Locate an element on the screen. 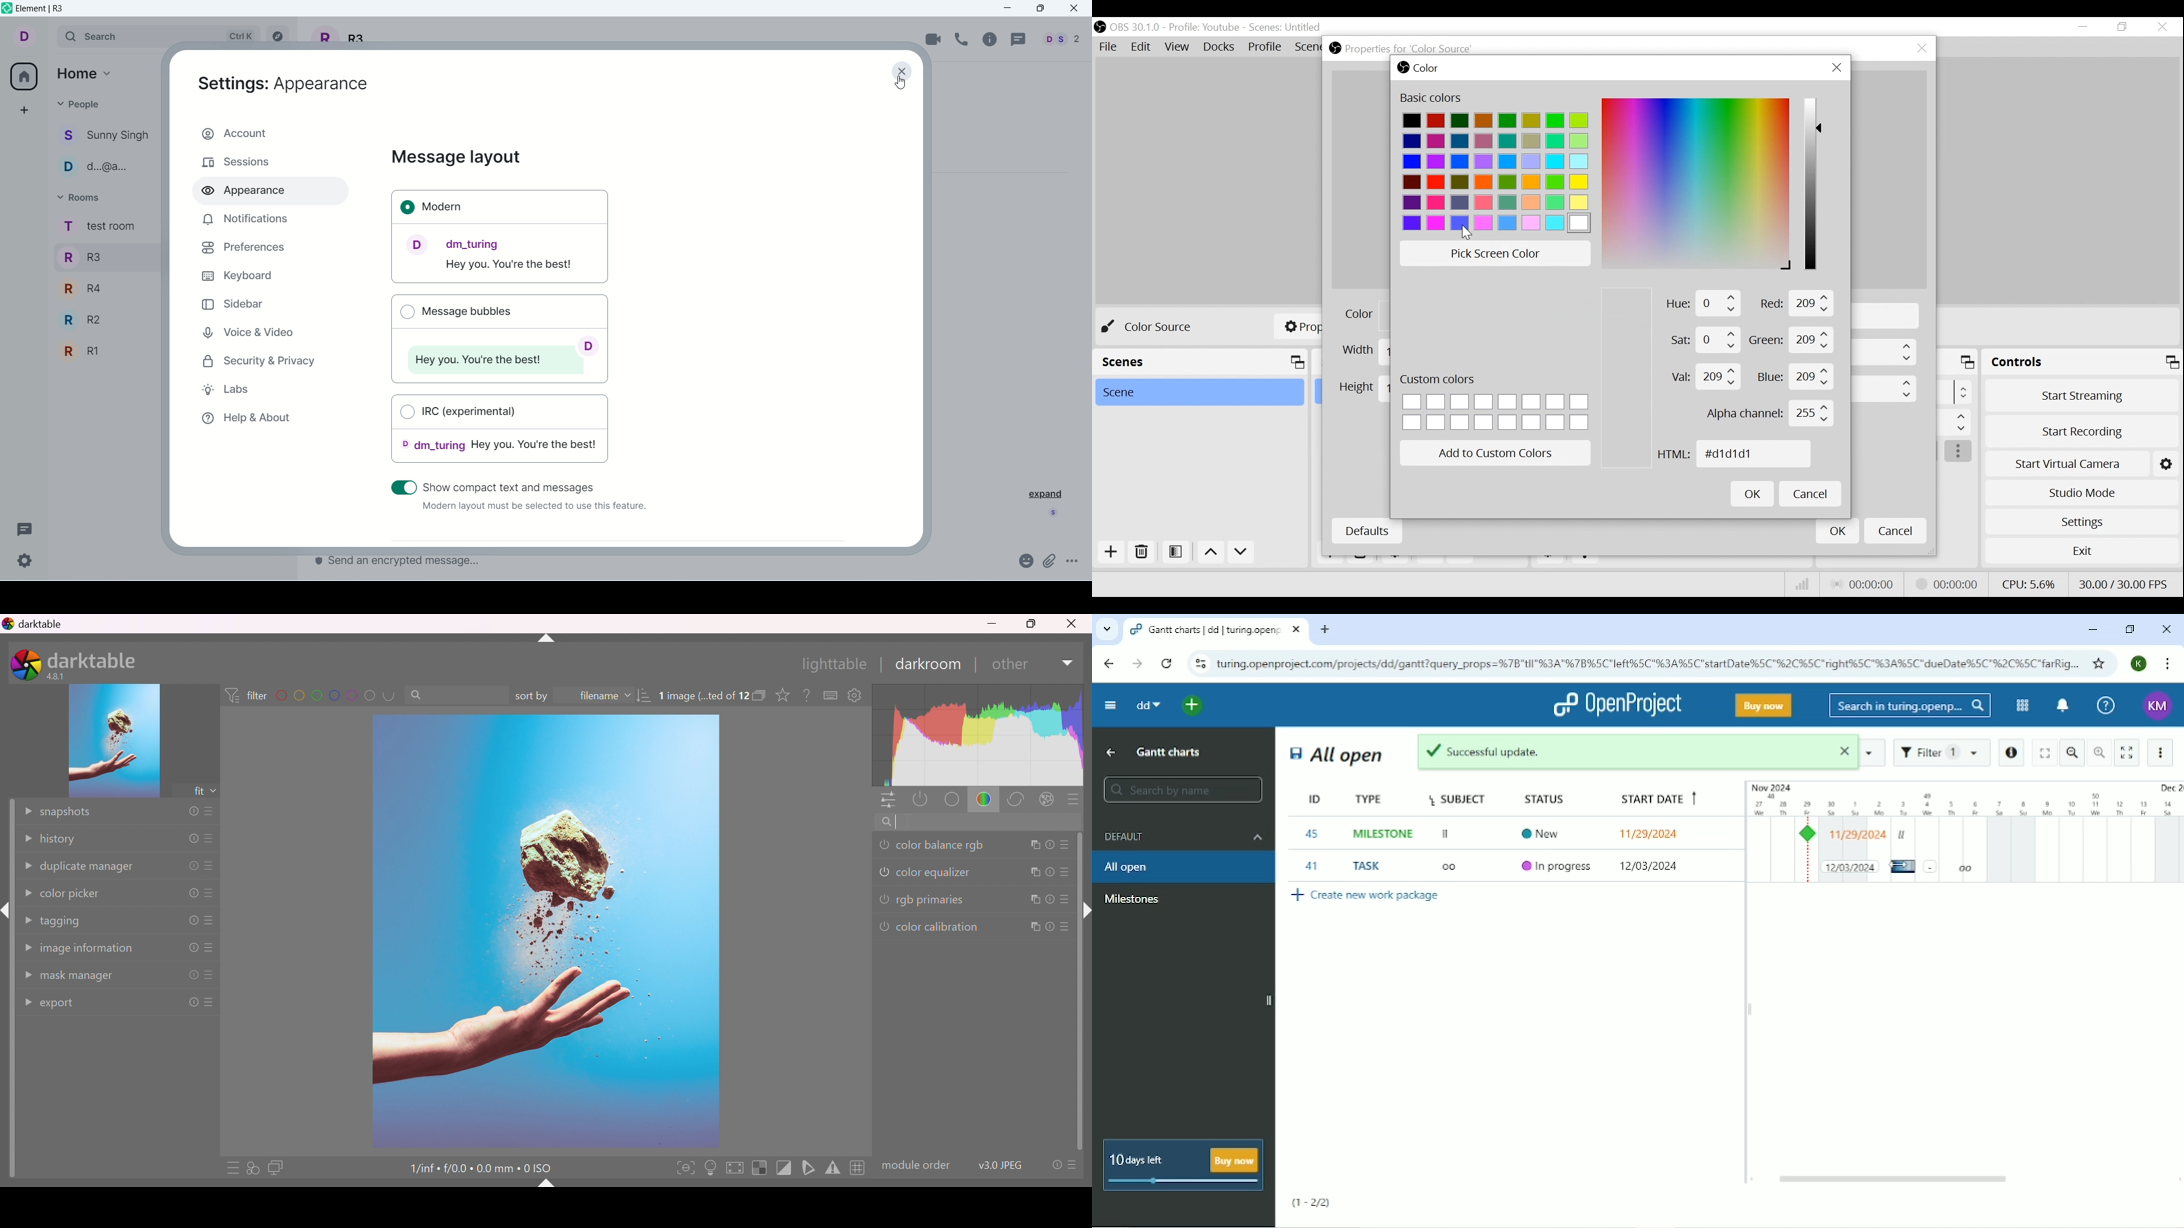 This screenshot has width=2184, height=1232. Frame Per Second is located at coordinates (2124, 582).